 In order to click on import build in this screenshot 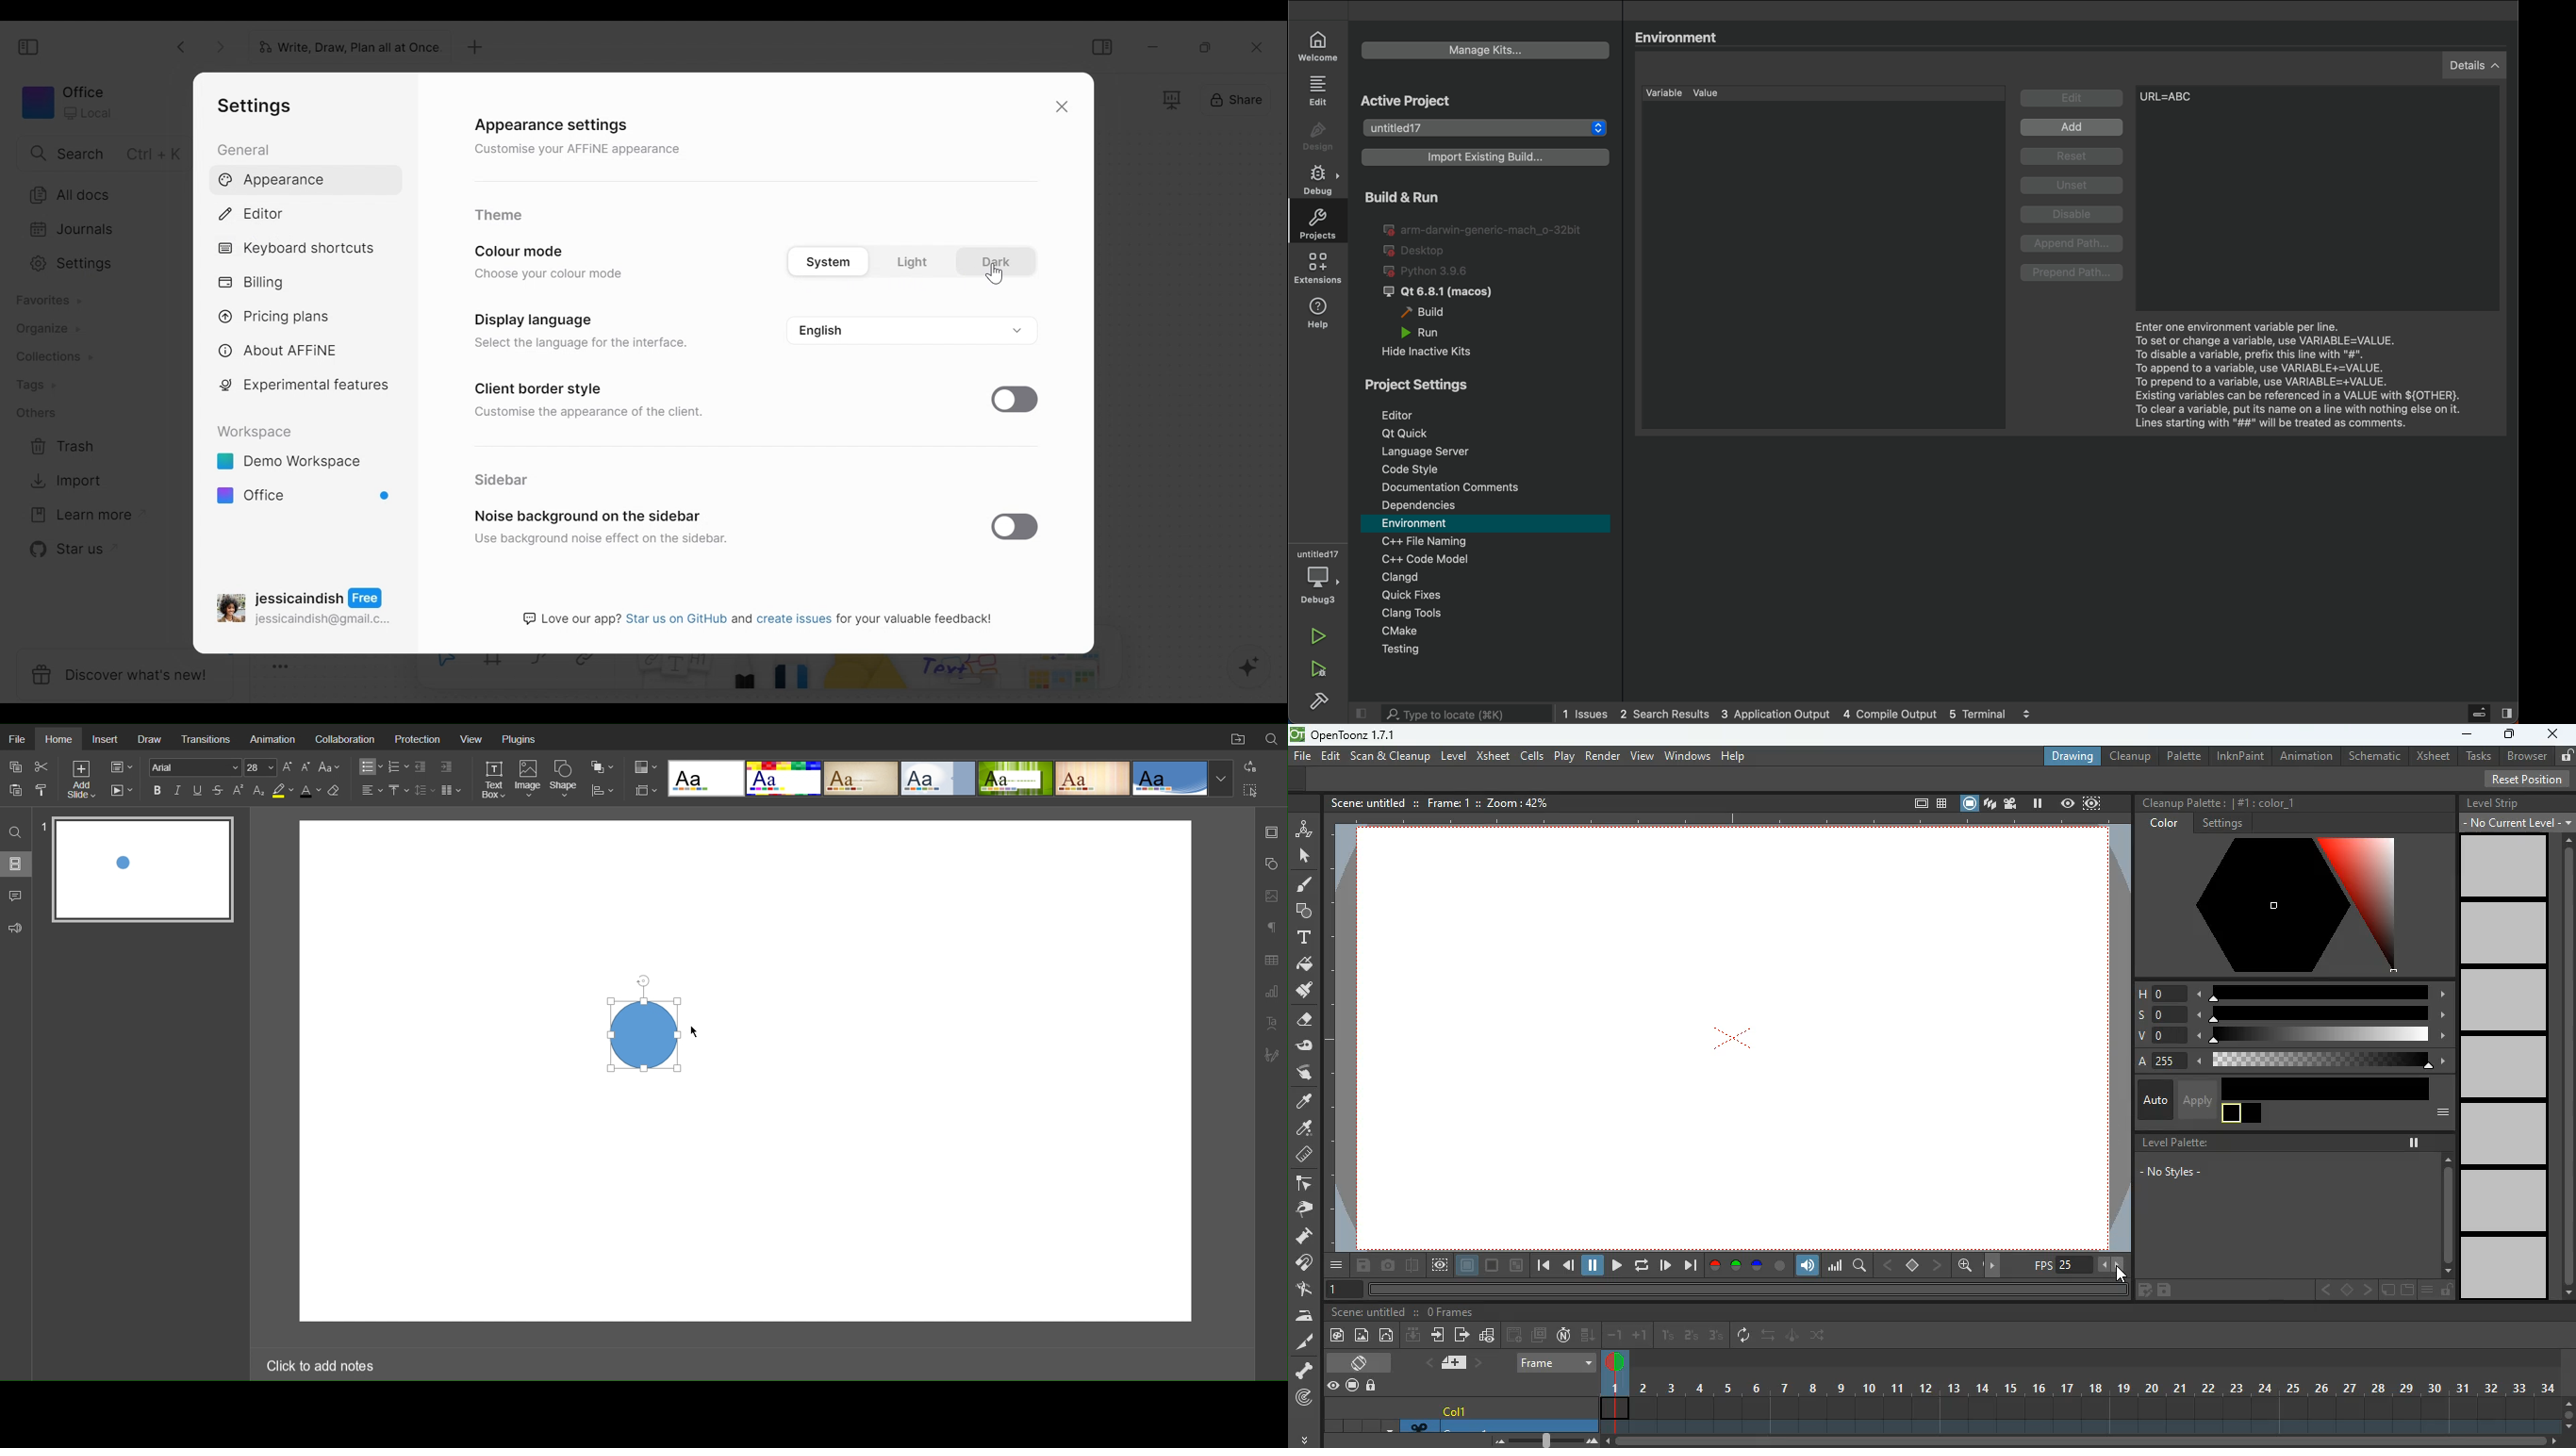, I will do `click(1483, 161)`.